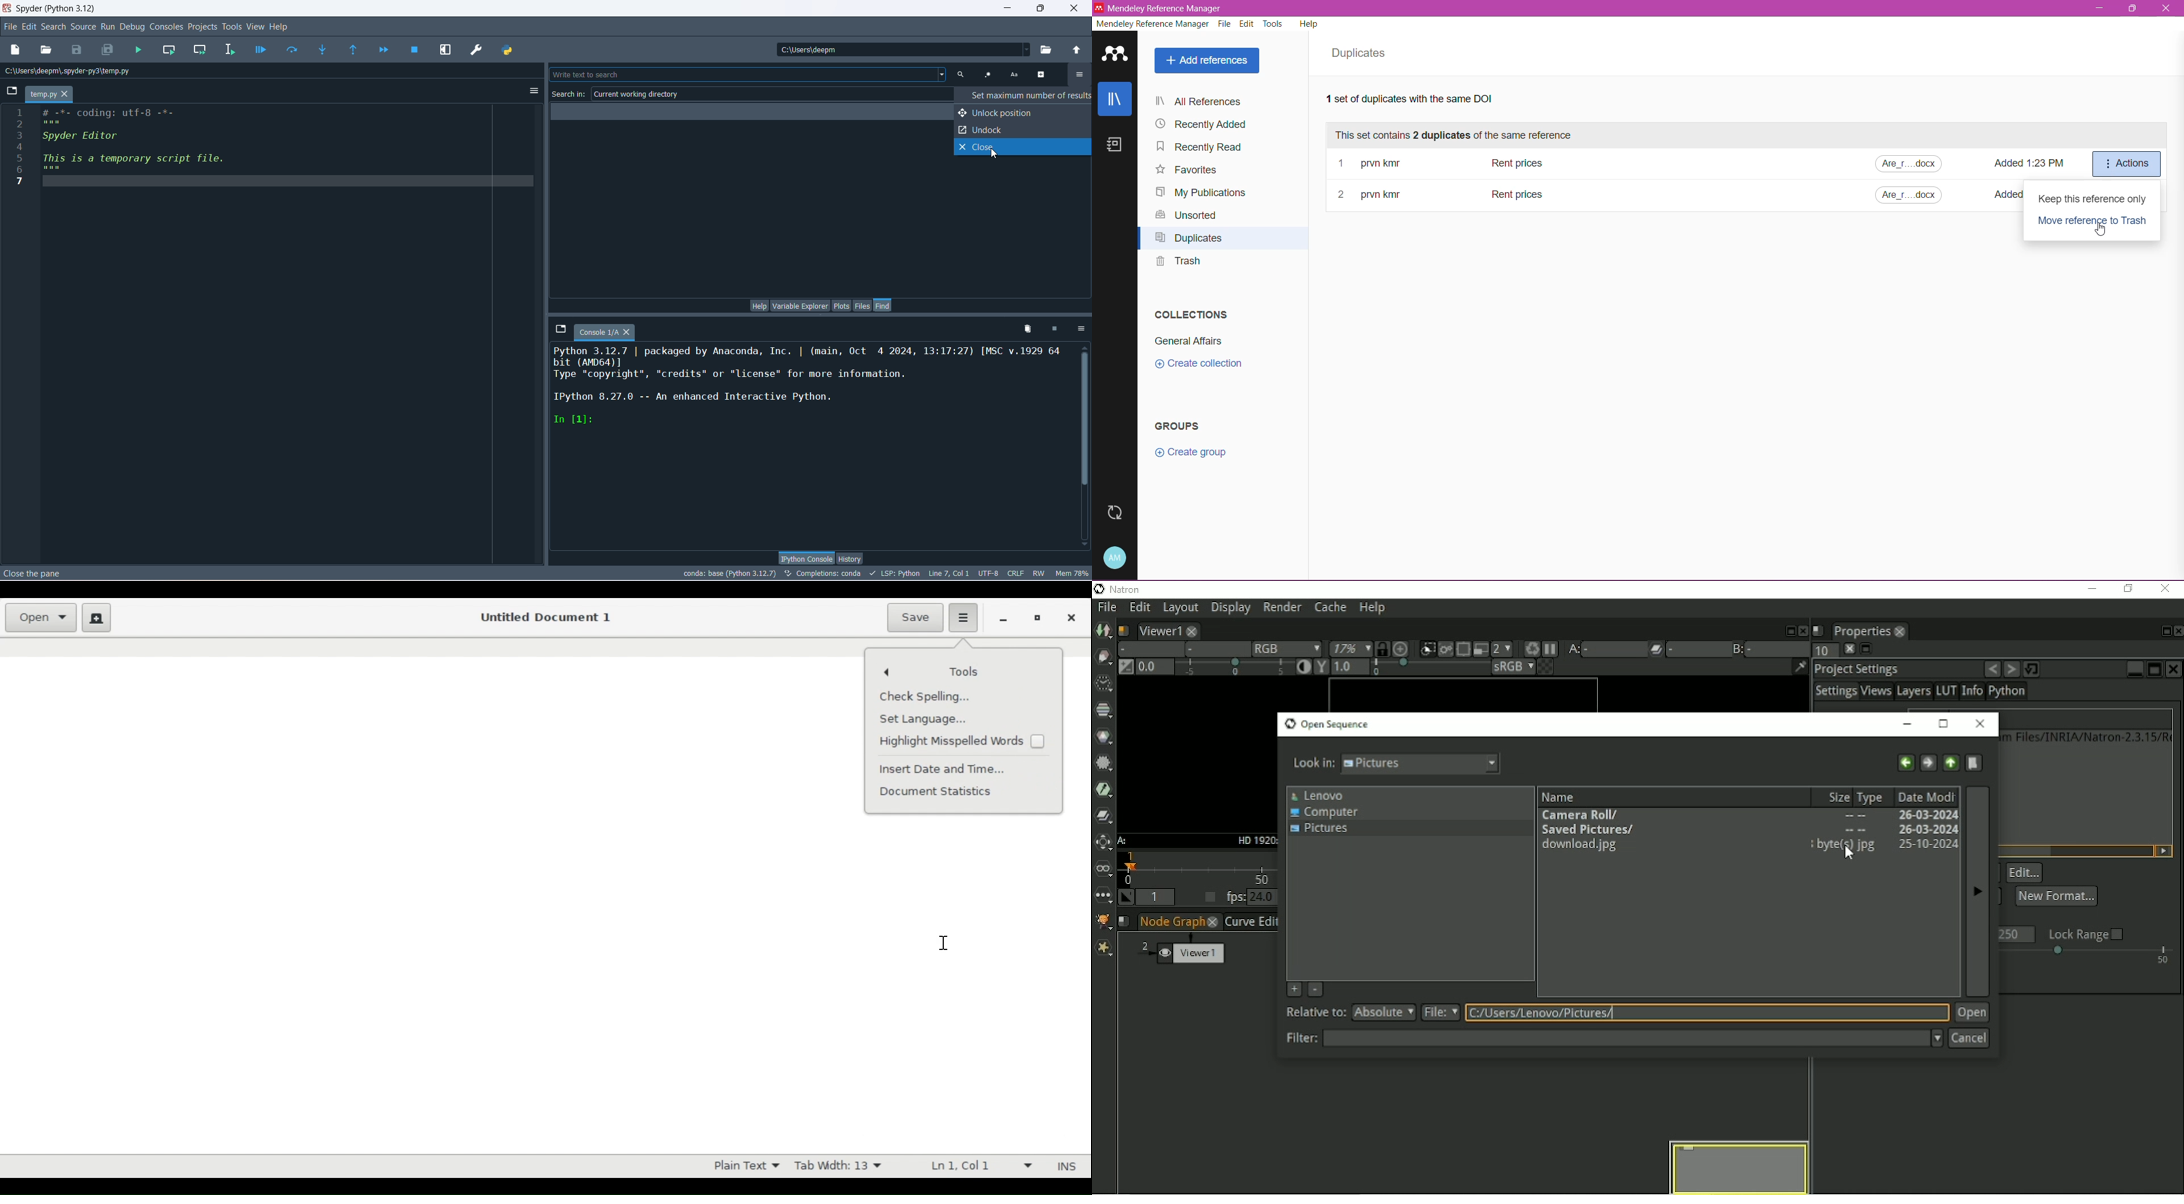 Image resolution: width=2184 pixels, height=1204 pixels. I want to click on Check Spelling, so click(927, 697).